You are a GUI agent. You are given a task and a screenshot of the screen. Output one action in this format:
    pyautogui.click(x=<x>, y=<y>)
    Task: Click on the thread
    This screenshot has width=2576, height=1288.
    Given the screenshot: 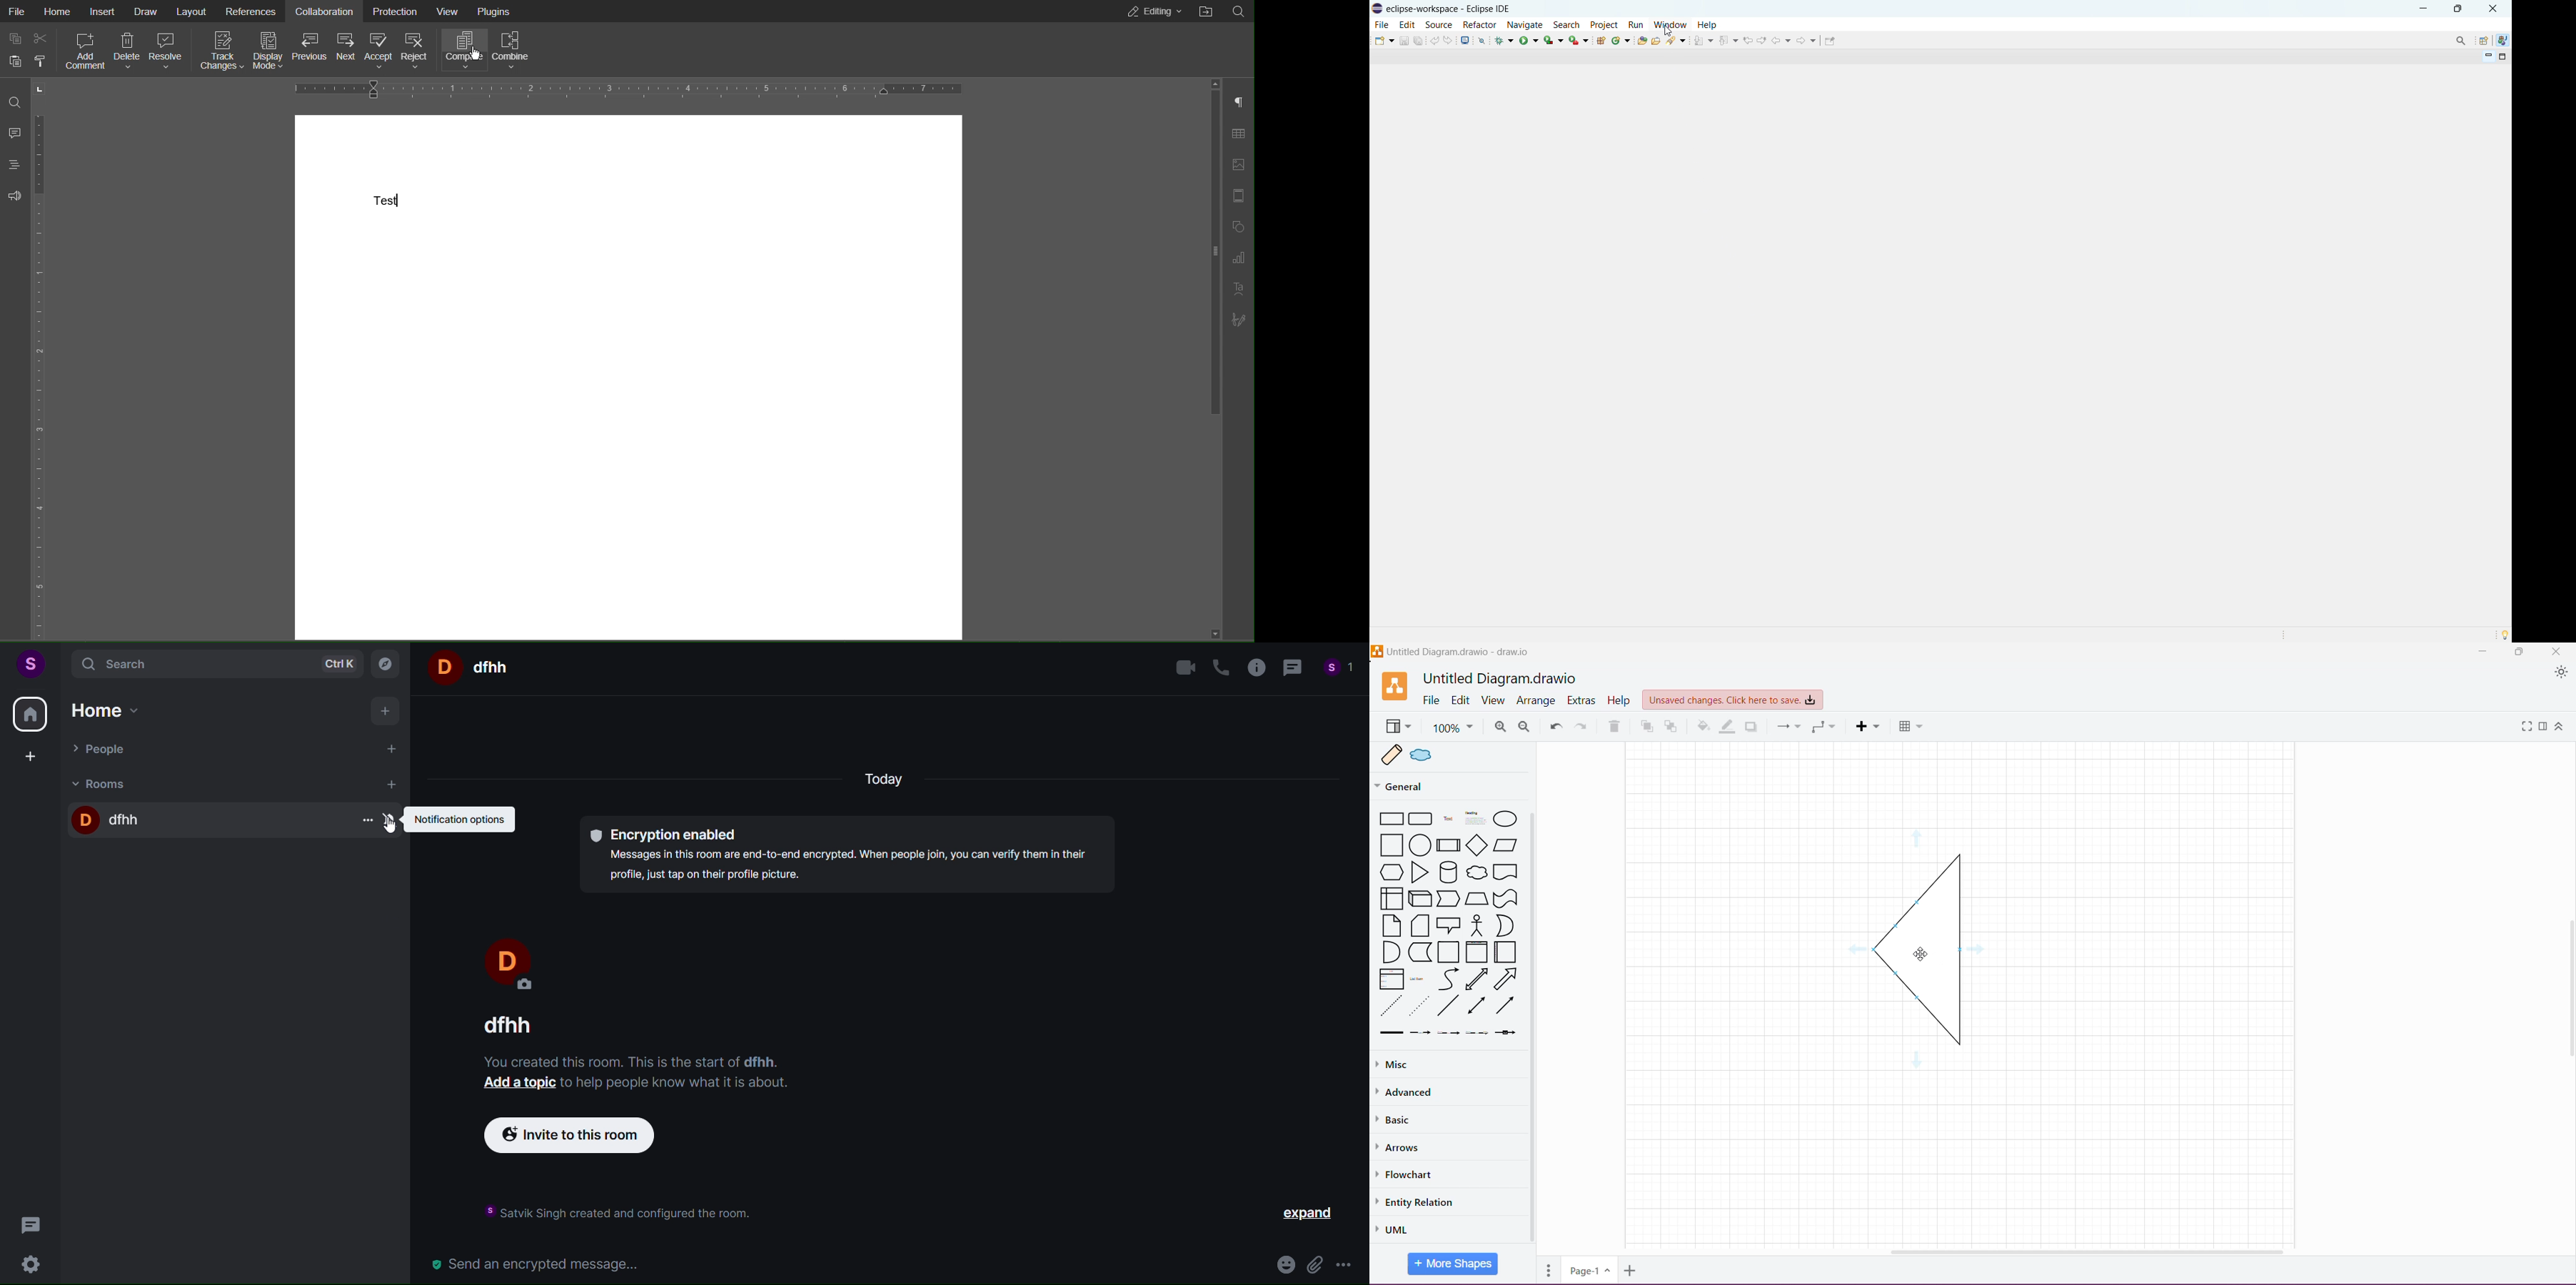 What is the action you would take?
    pyautogui.click(x=1294, y=667)
    